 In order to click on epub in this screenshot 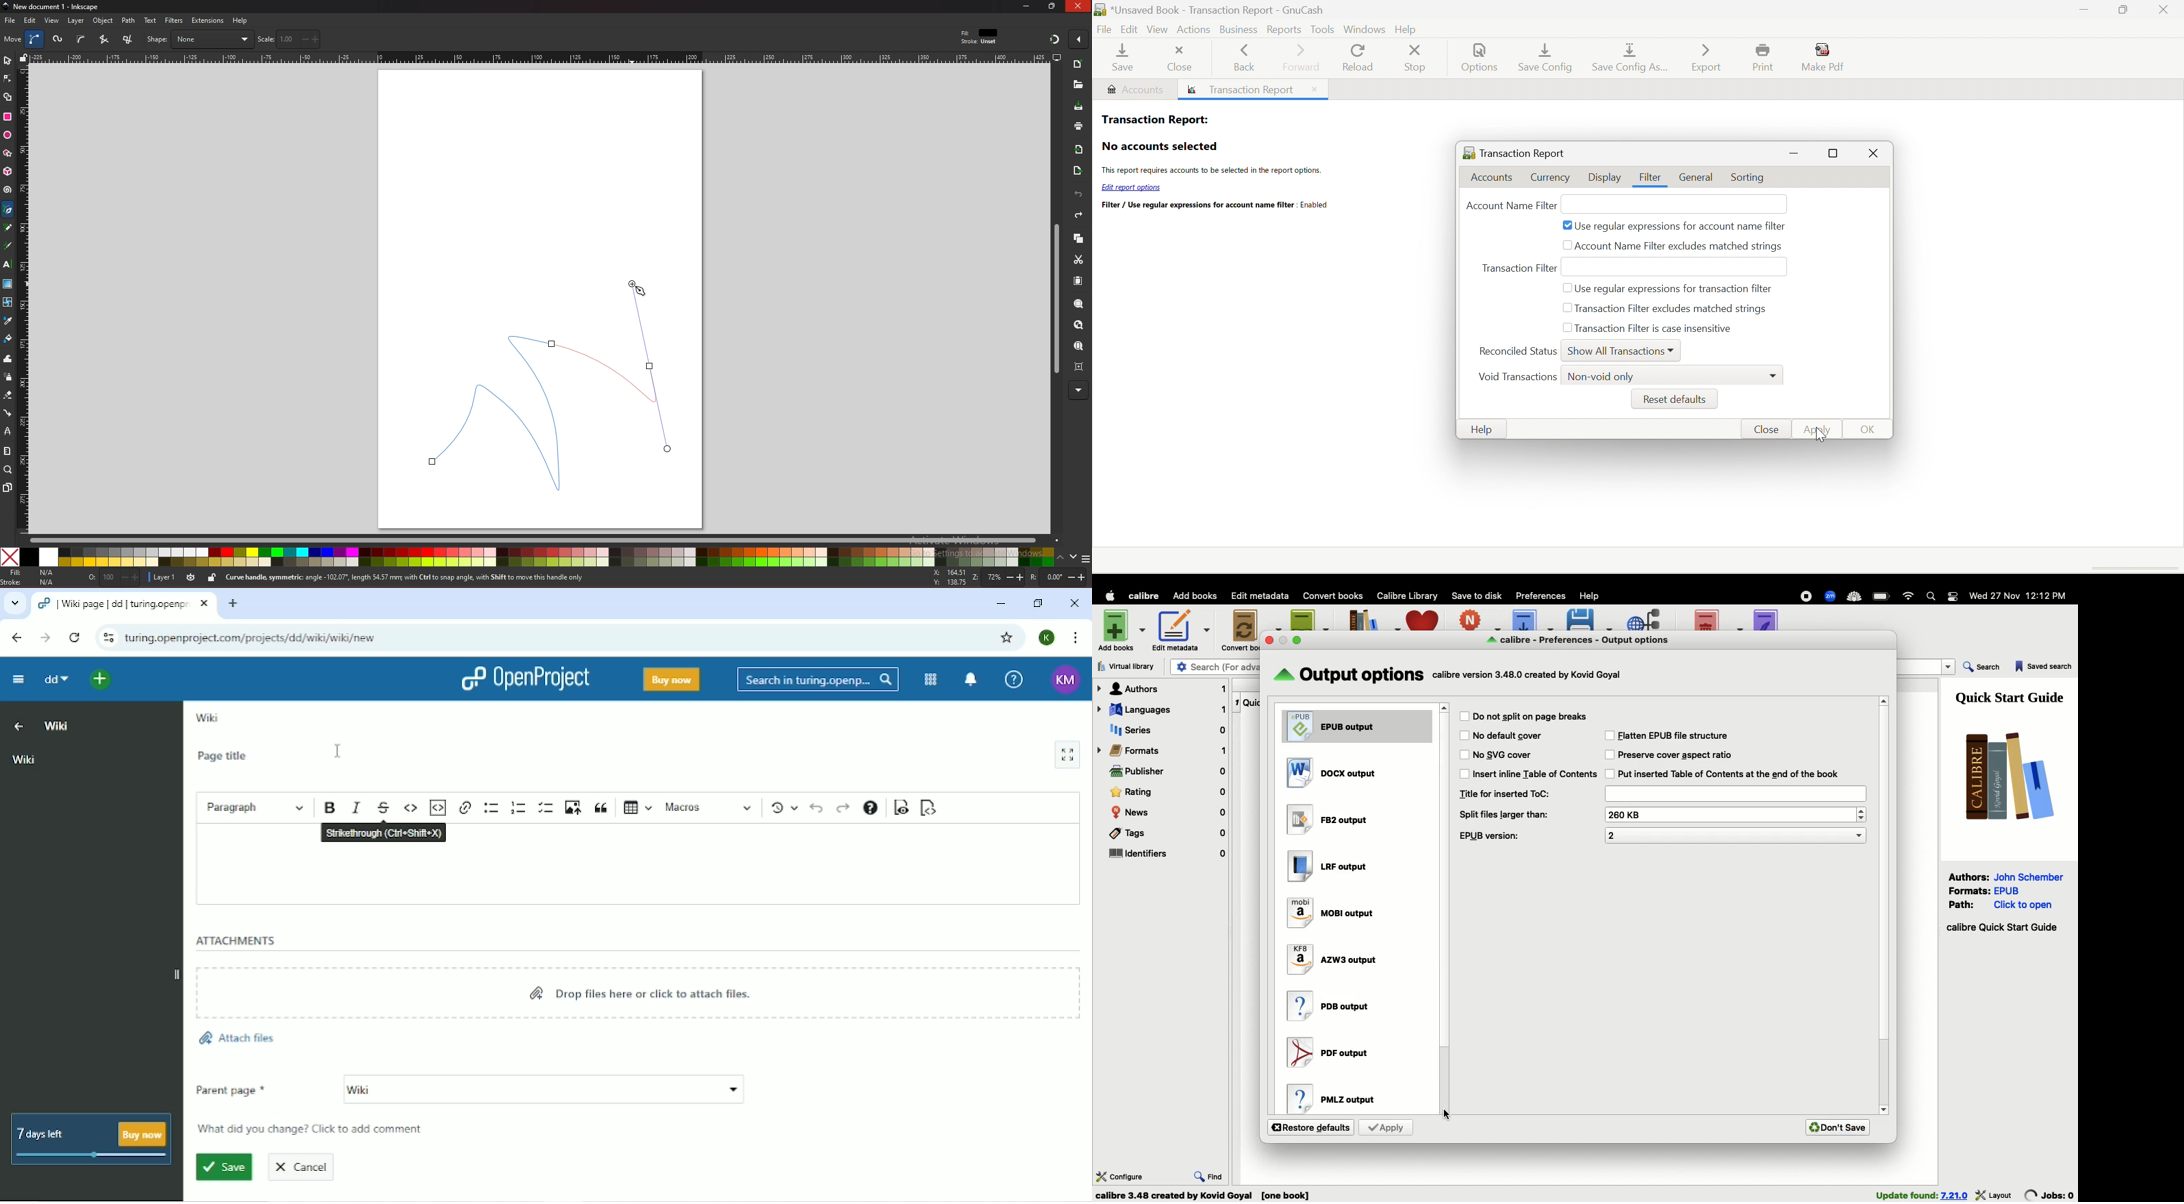, I will do `click(2008, 890)`.